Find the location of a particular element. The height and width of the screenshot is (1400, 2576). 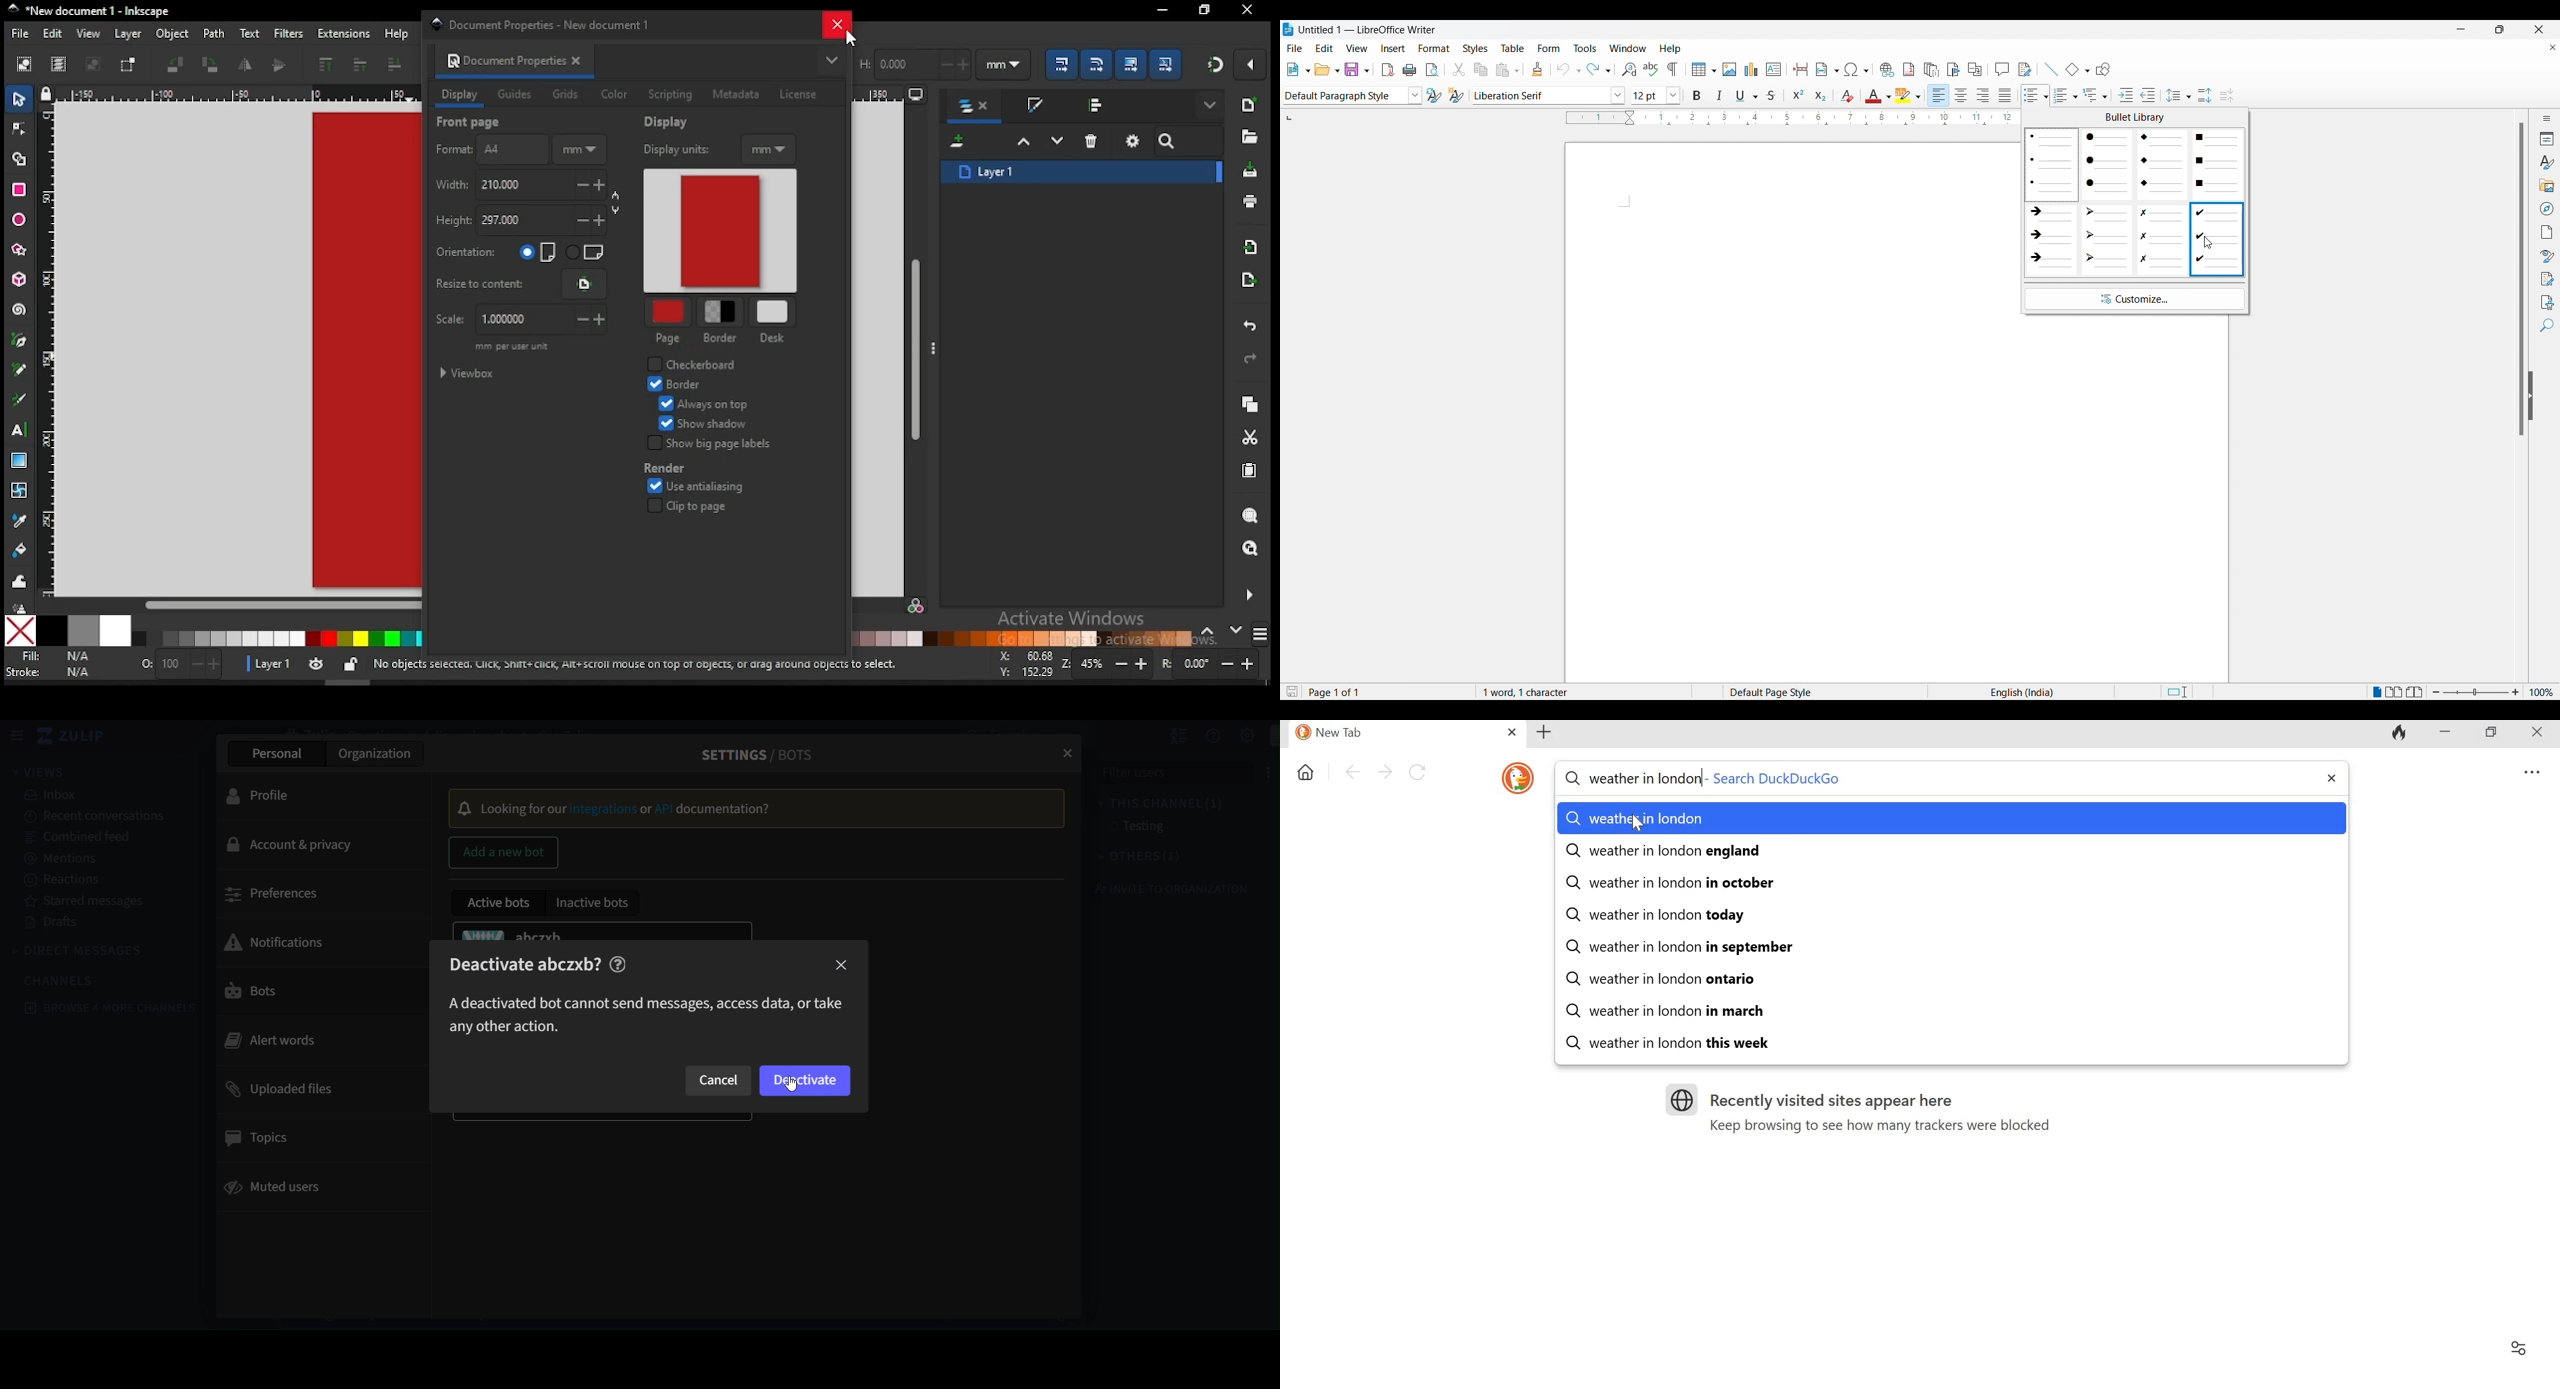

Selected line spacing is located at coordinates (2179, 92).